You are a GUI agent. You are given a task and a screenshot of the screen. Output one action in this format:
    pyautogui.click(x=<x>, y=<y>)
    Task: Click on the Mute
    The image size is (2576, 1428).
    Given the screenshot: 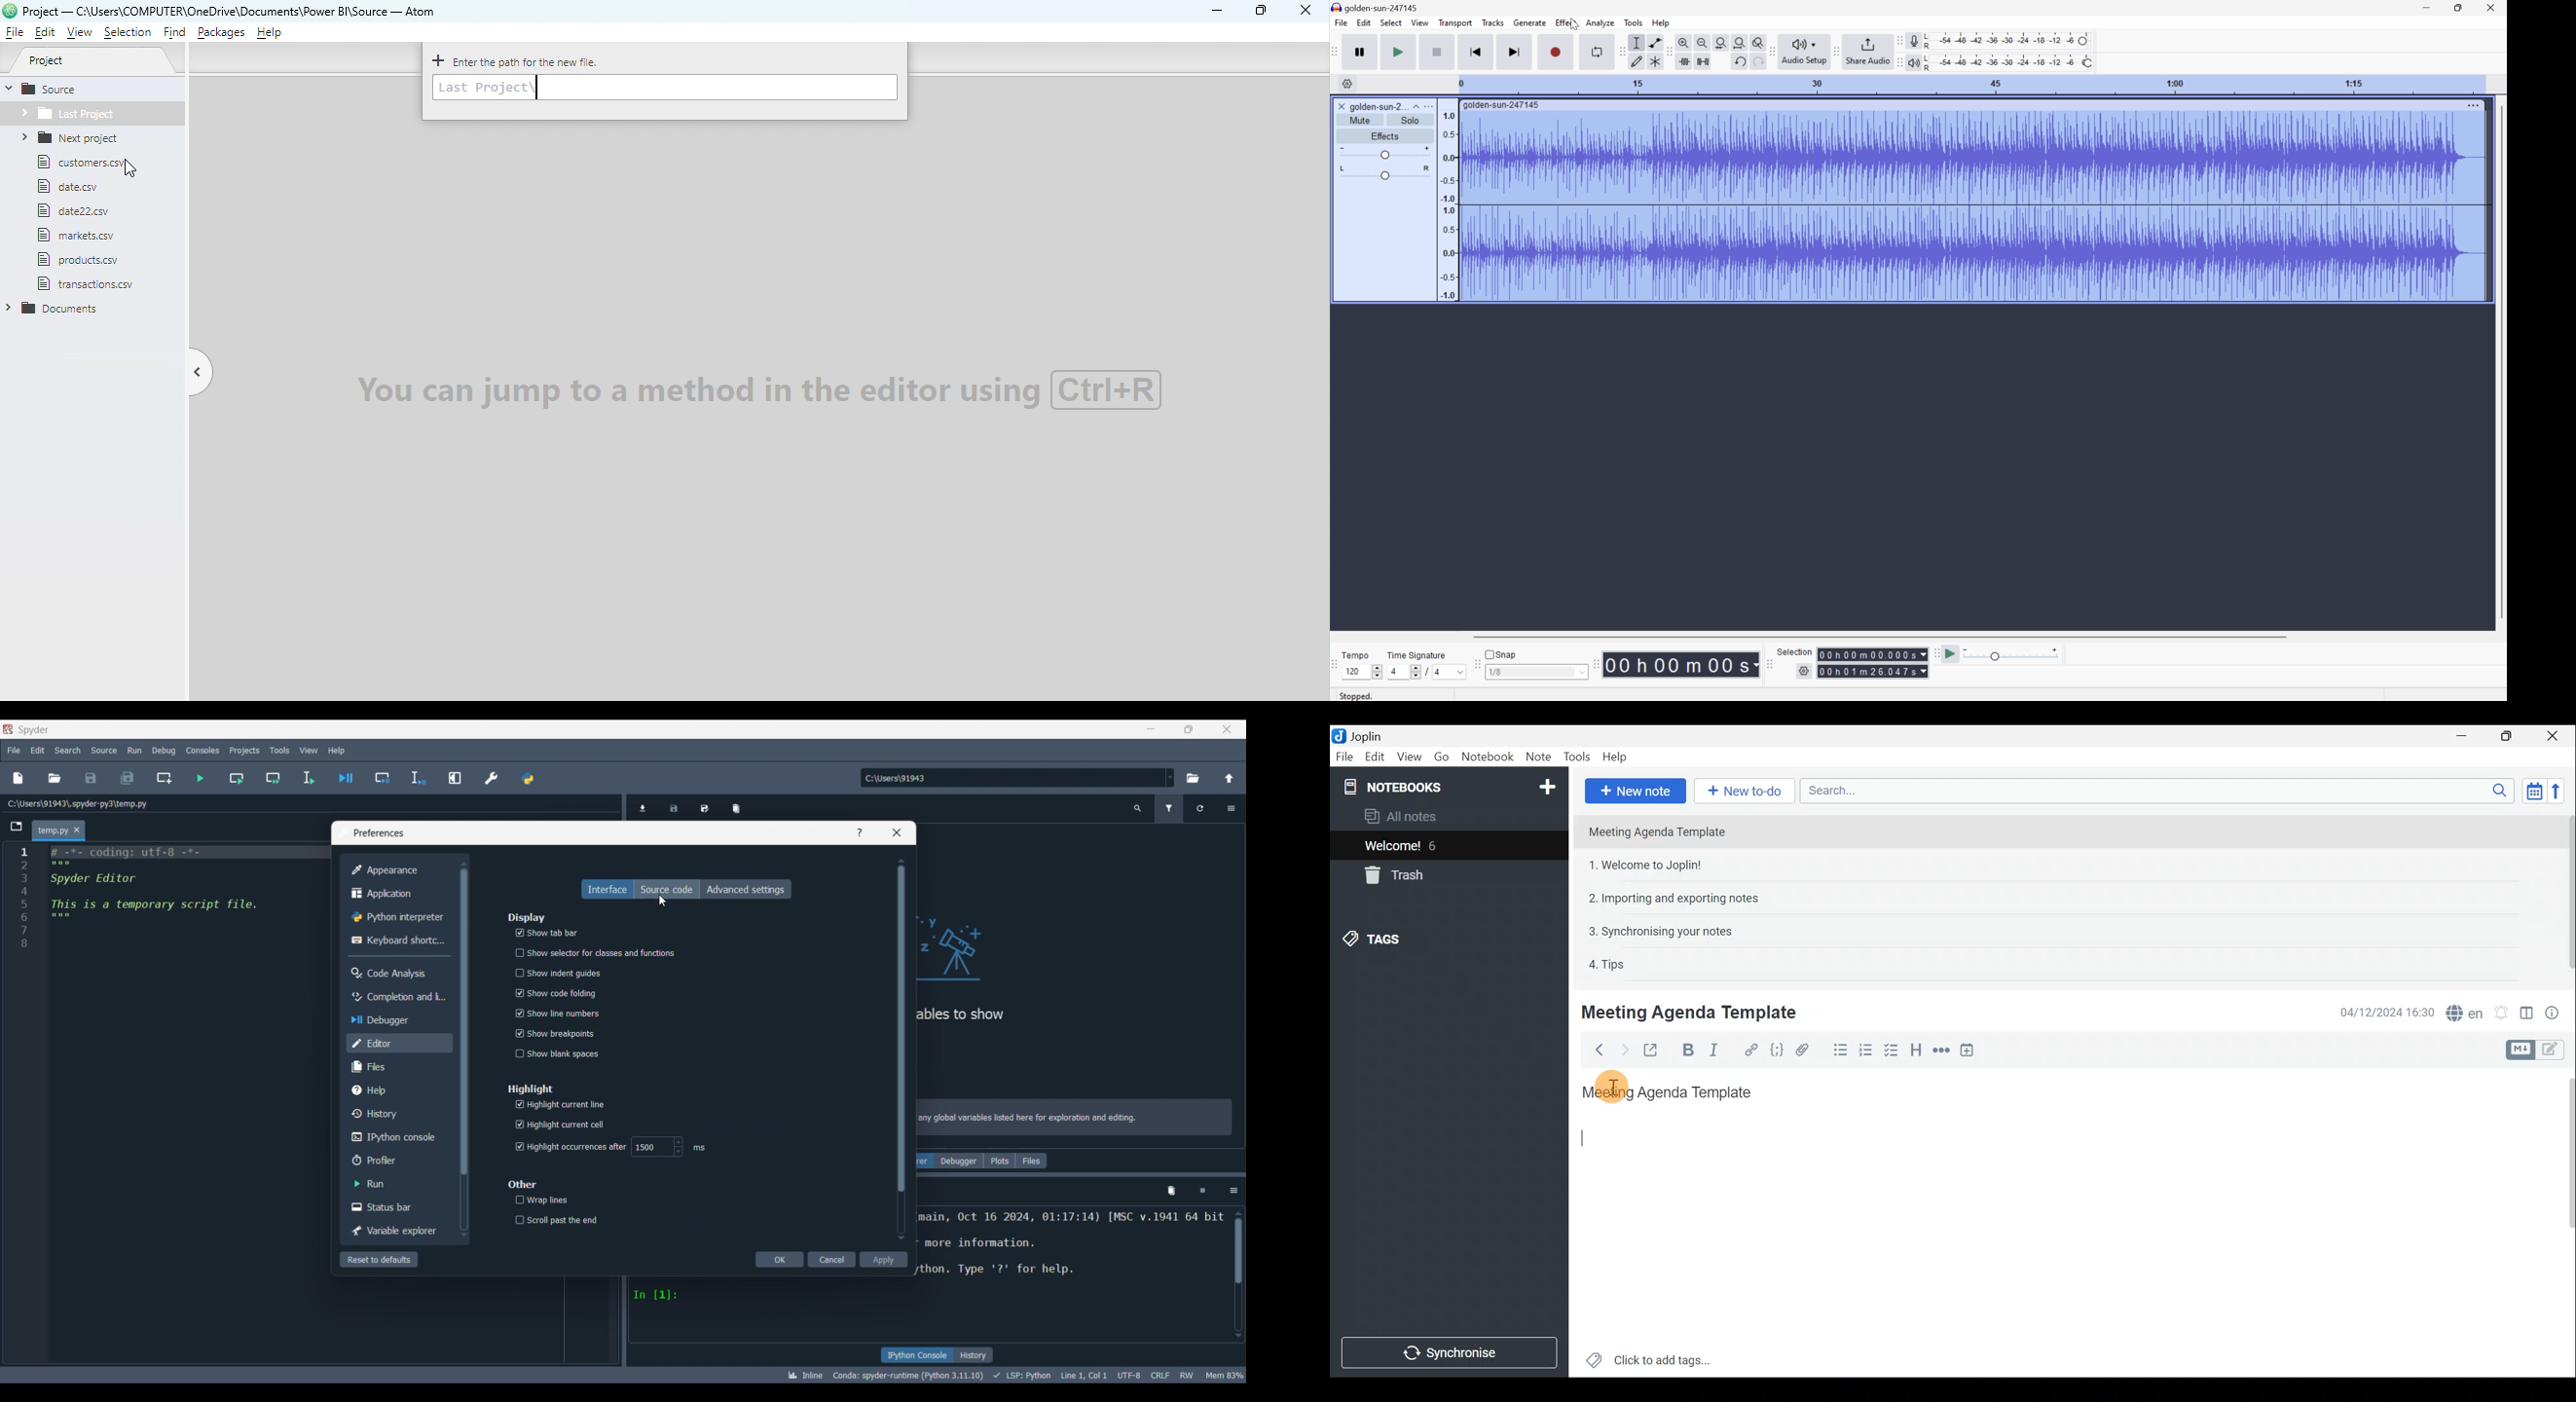 What is the action you would take?
    pyautogui.click(x=1360, y=121)
    